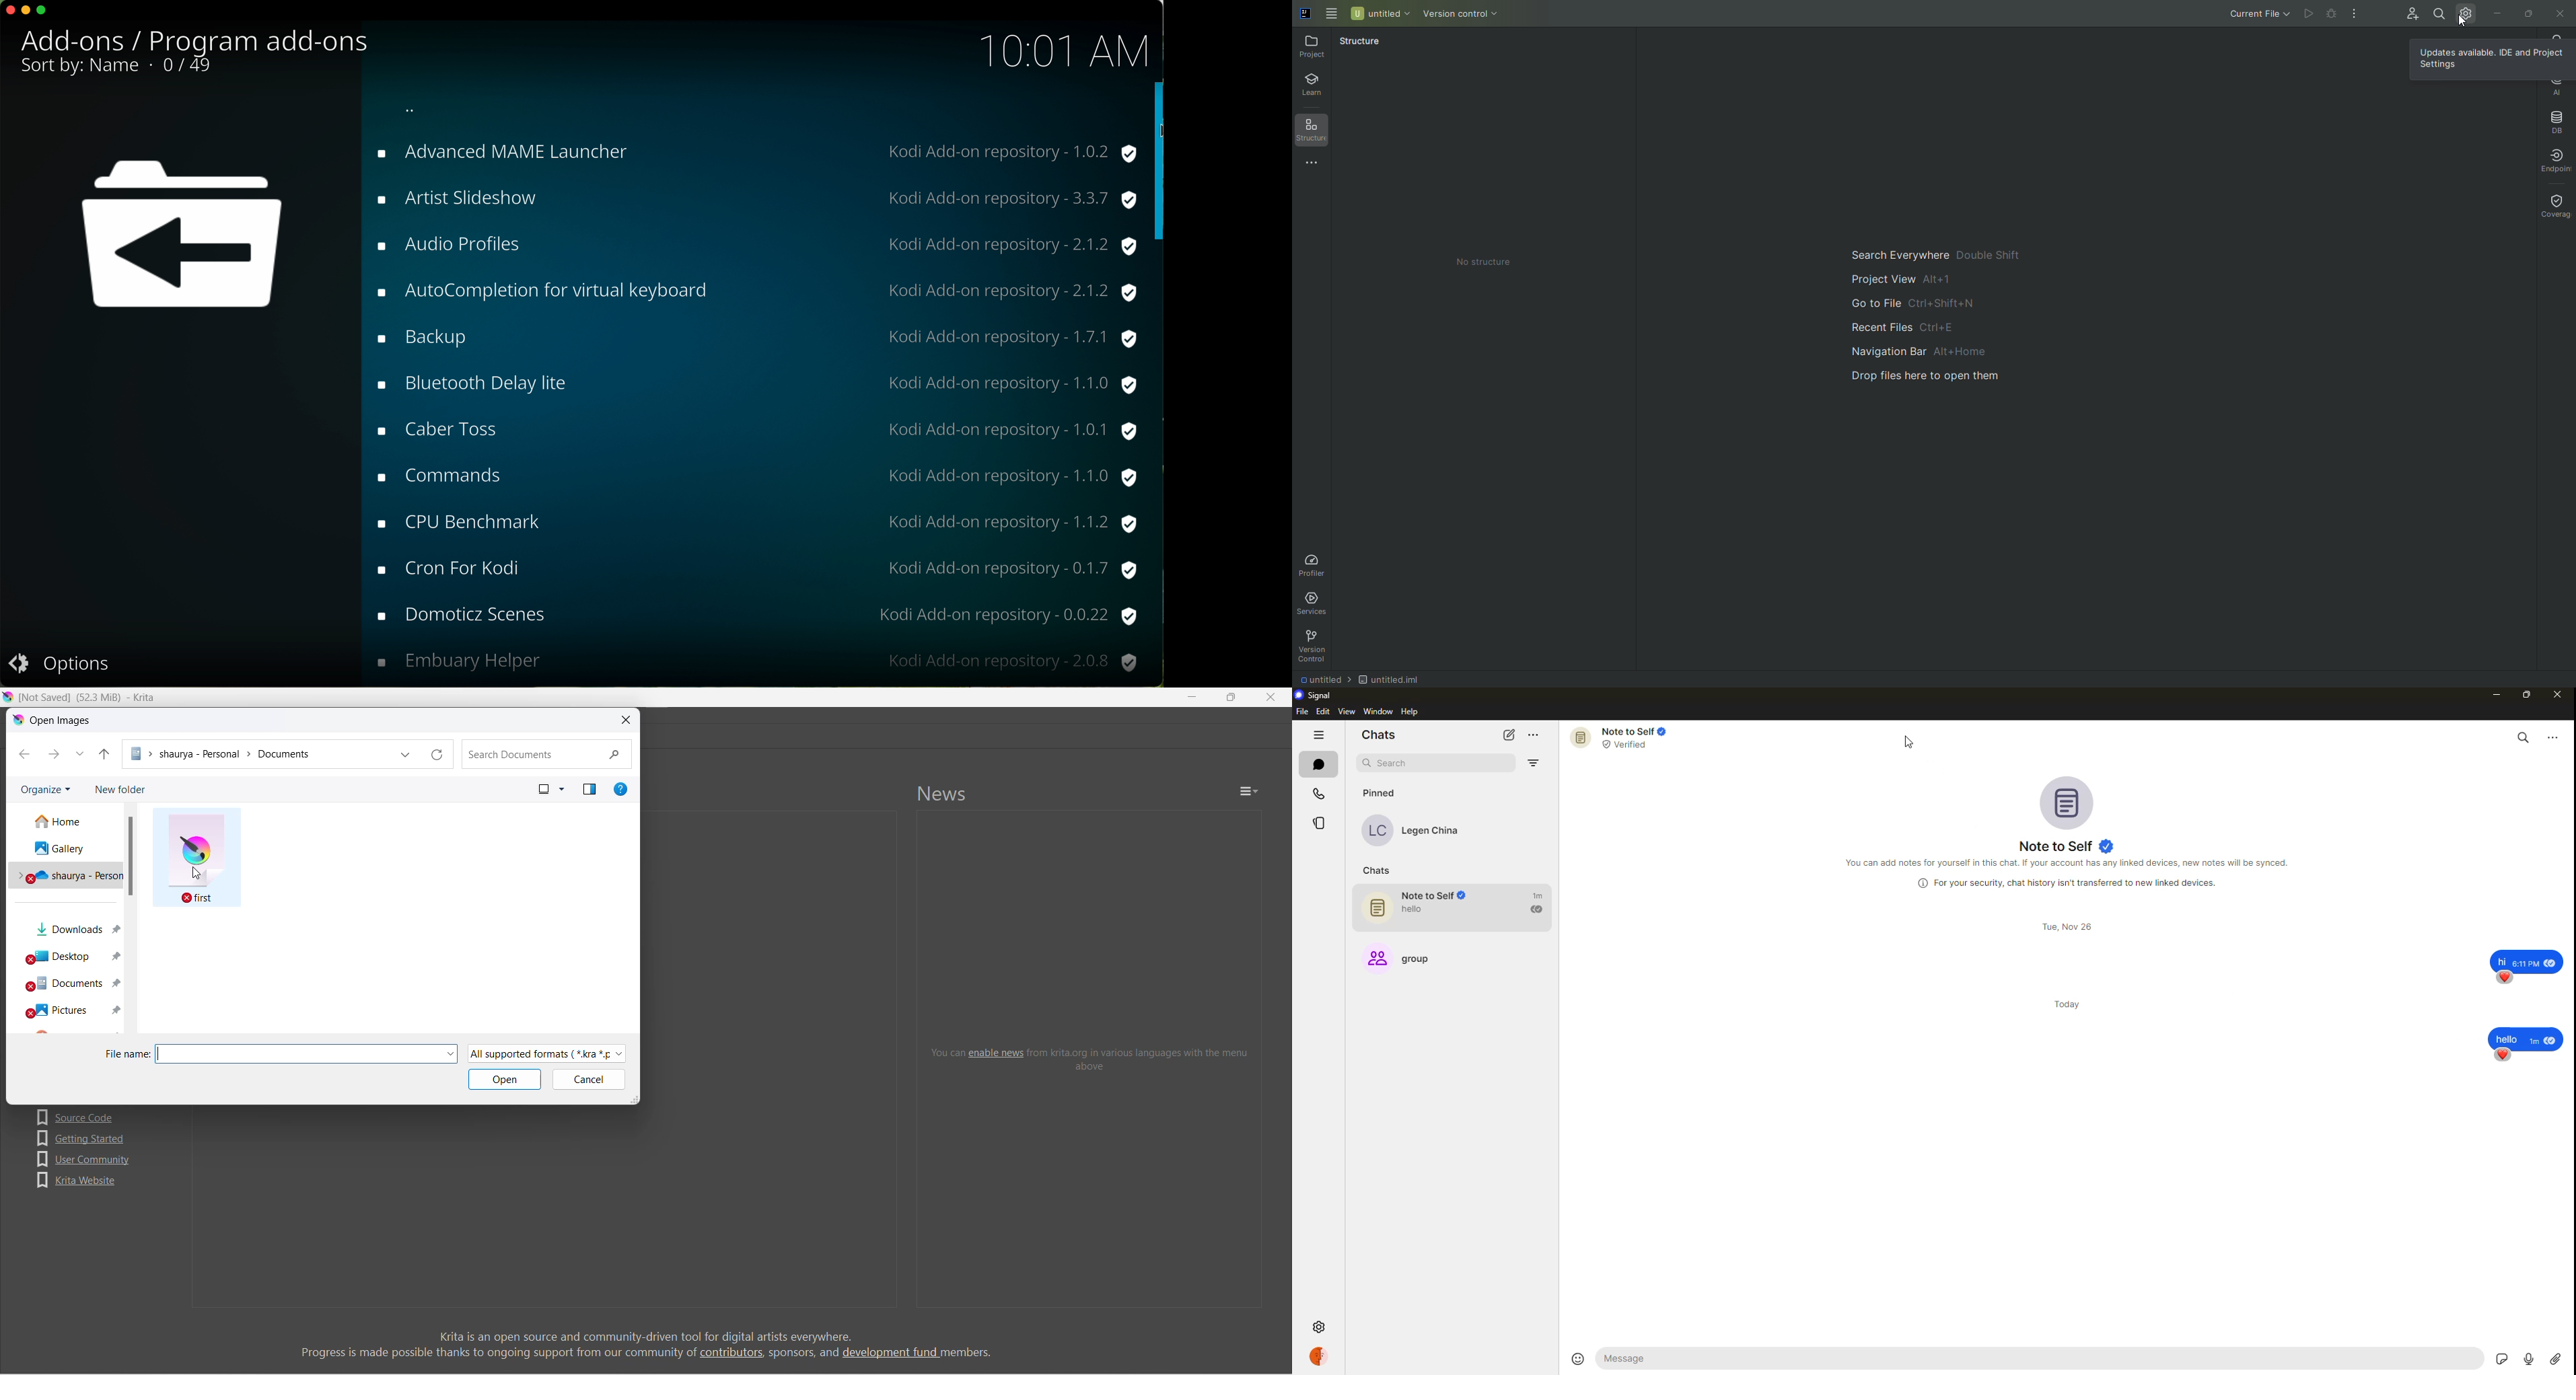 The height and width of the screenshot is (1400, 2576). Describe the element at coordinates (755, 200) in the screenshot. I see `artist slideshow` at that location.